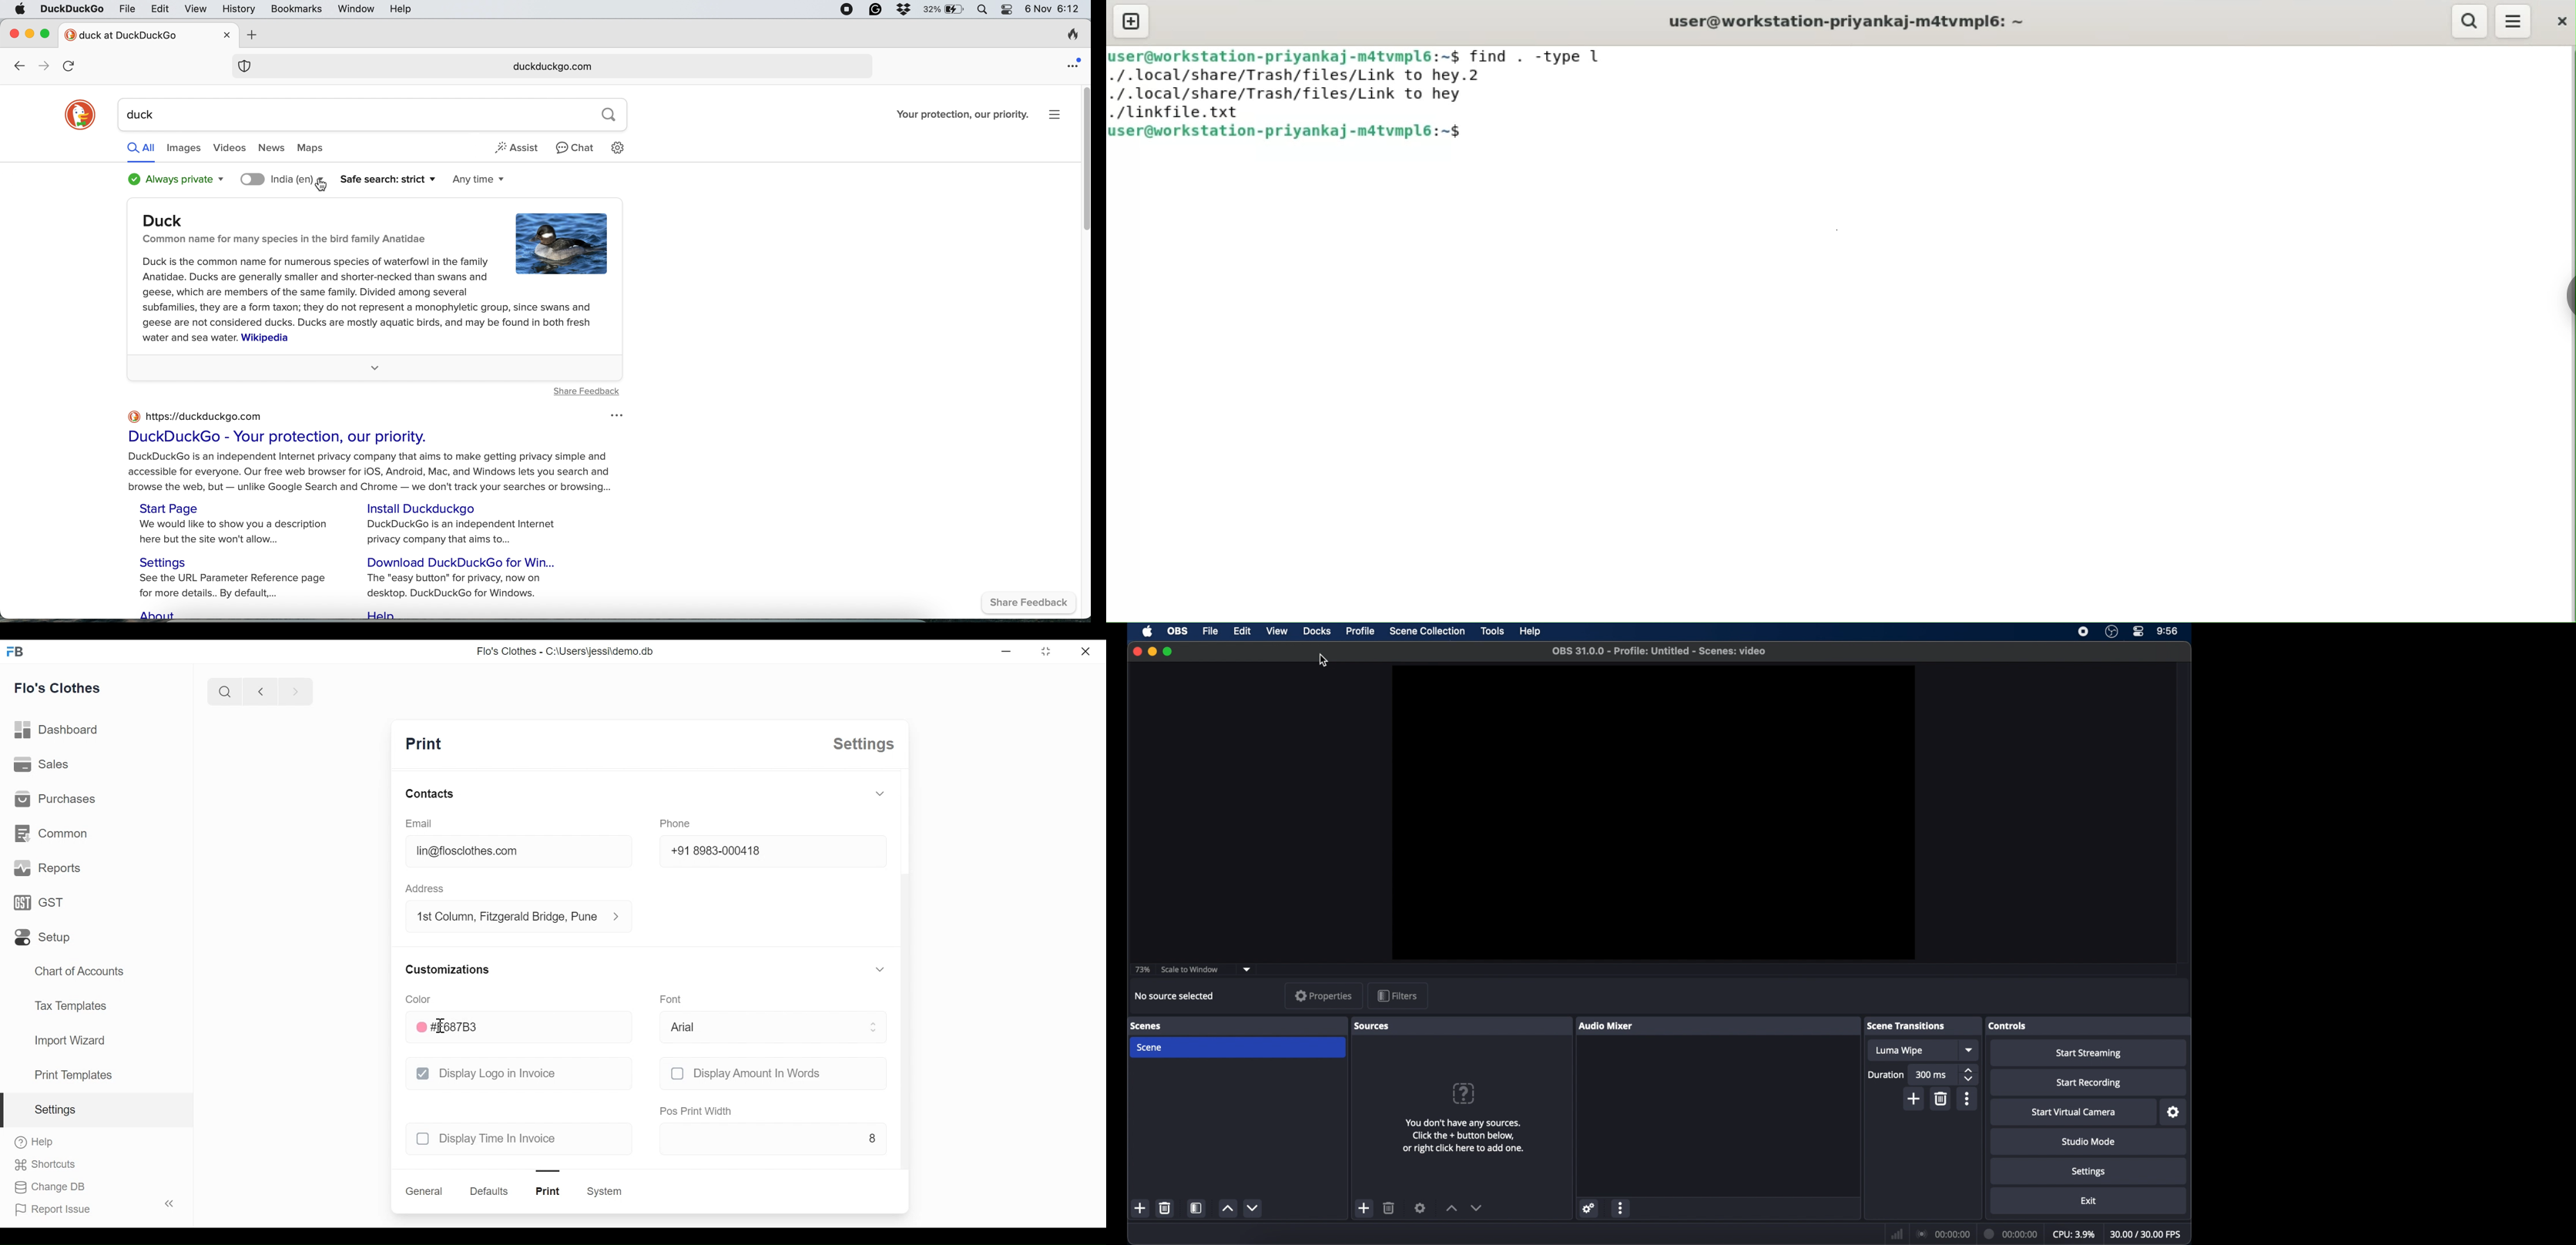  What do you see at coordinates (425, 1191) in the screenshot?
I see `general` at bounding box center [425, 1191].